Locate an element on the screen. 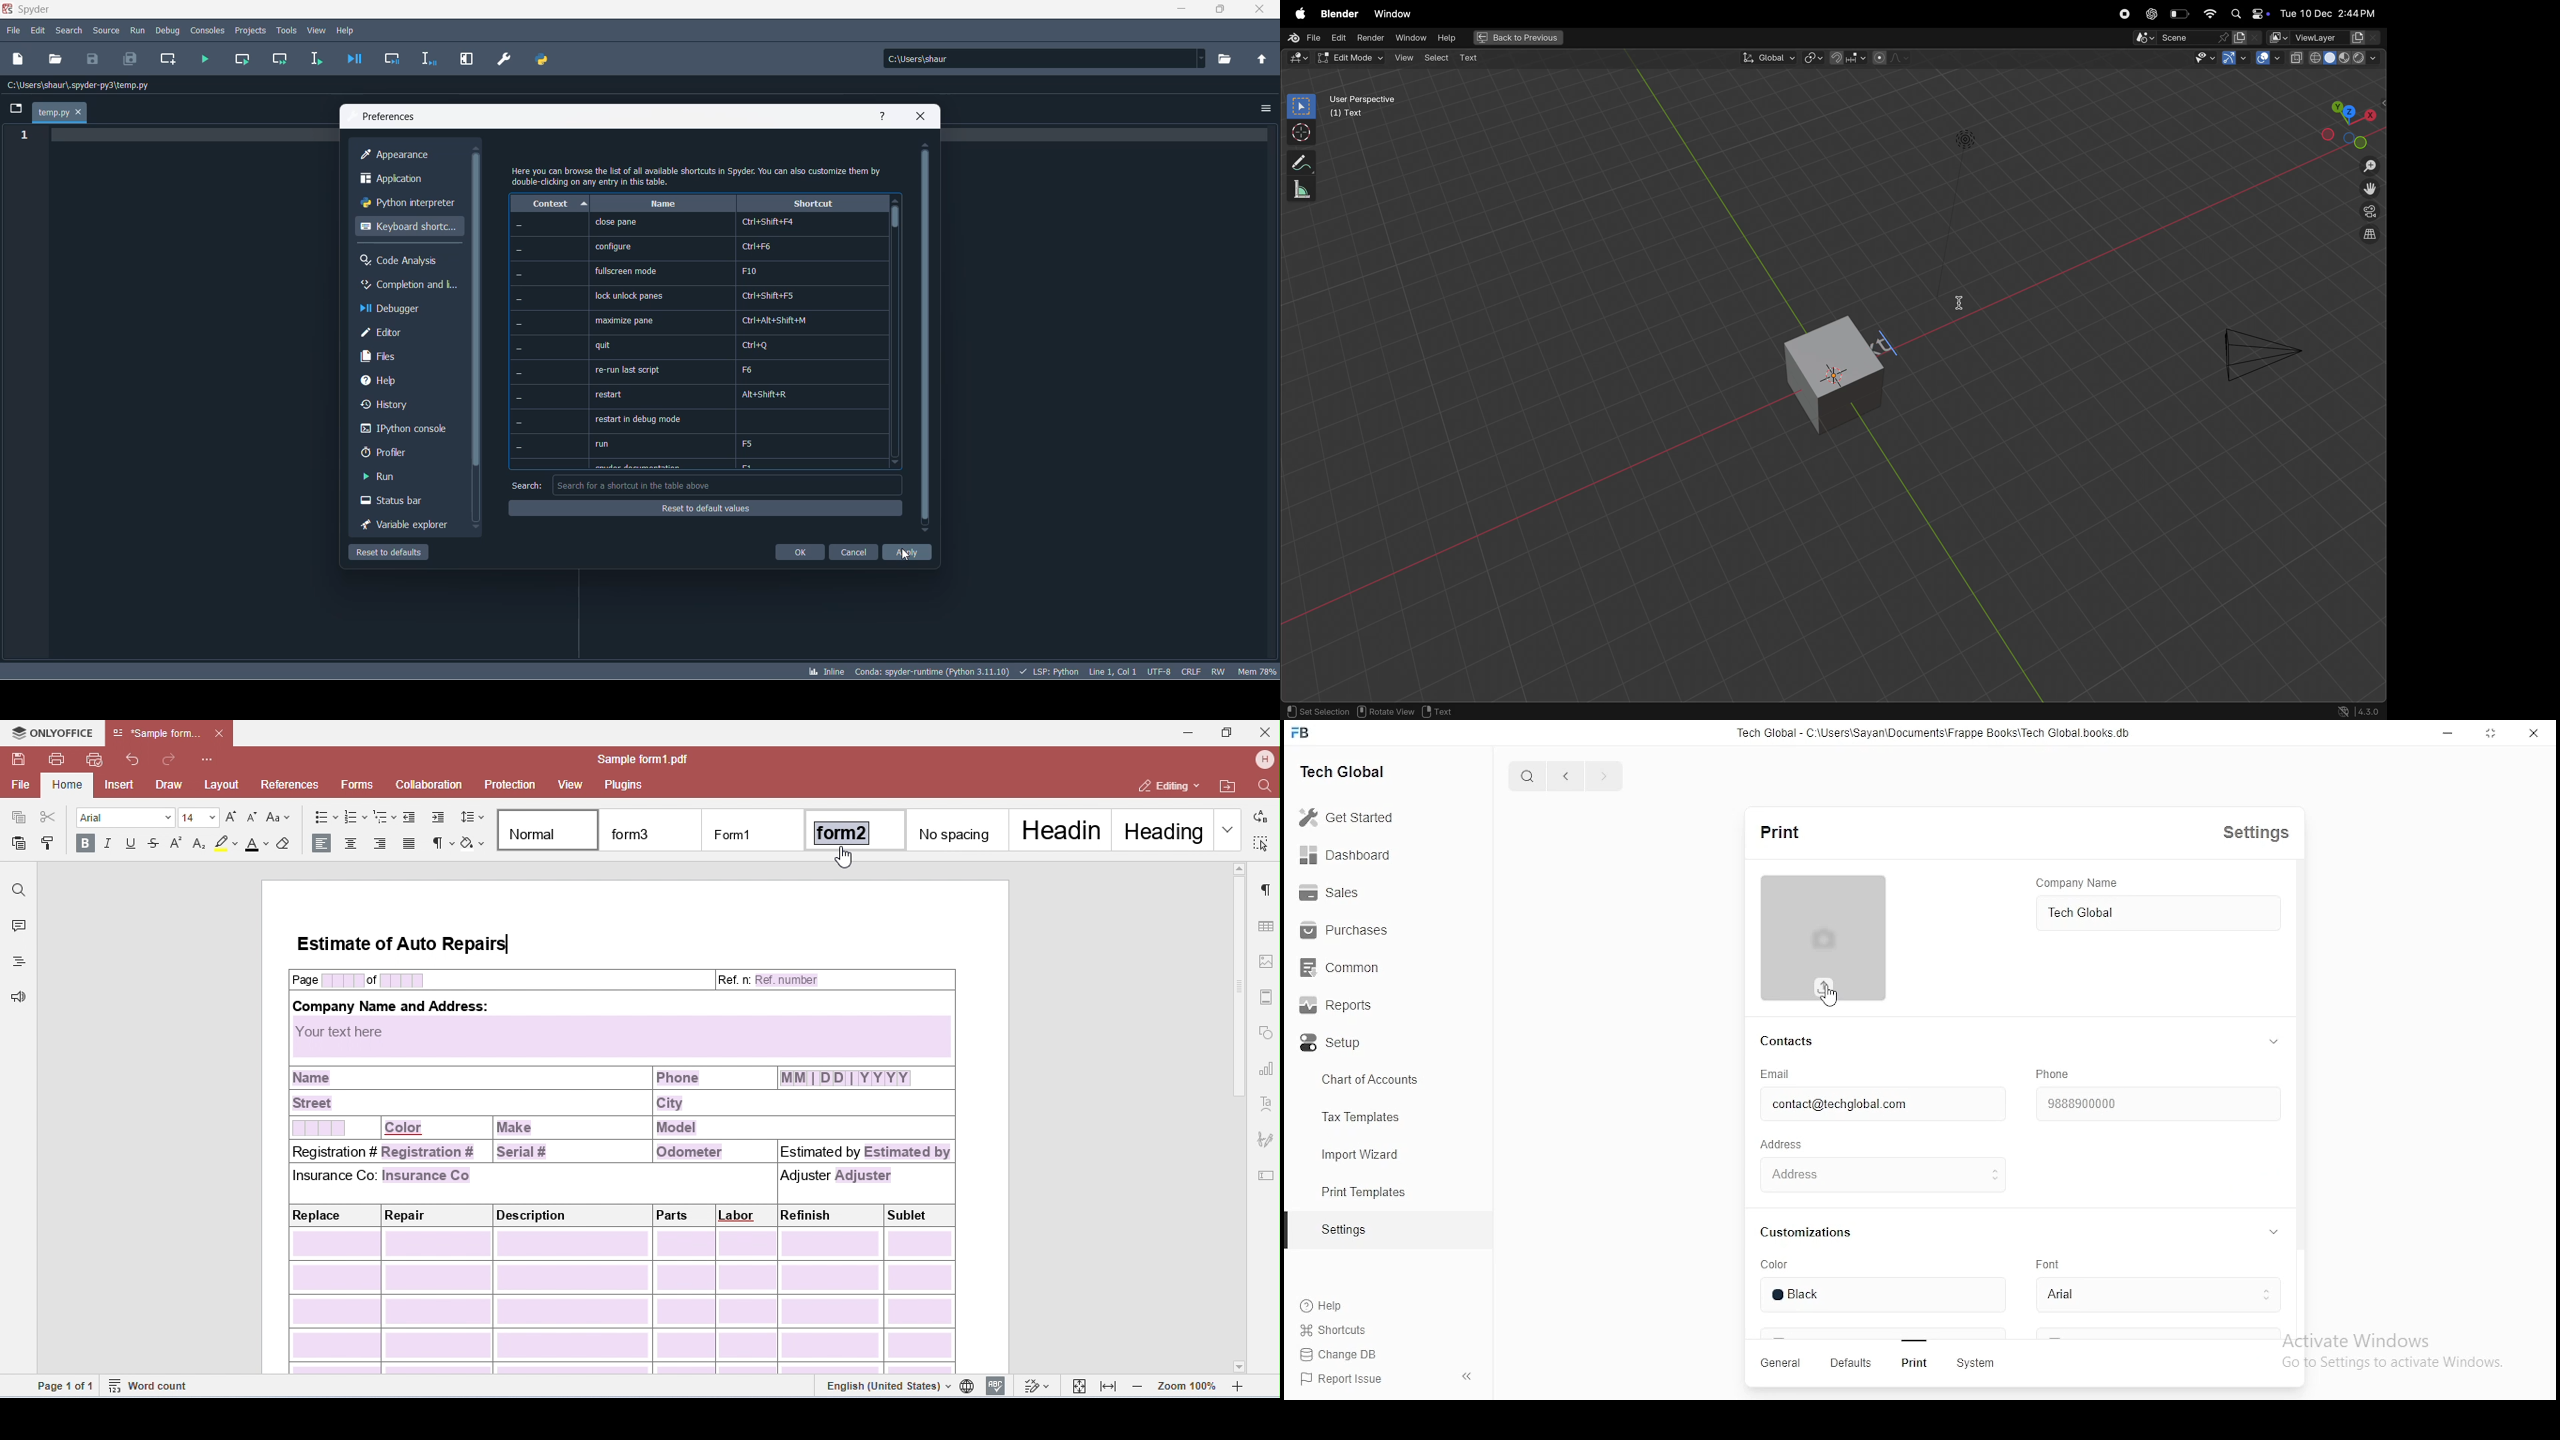 This screenshot has width=2576, height=1456. run current cell is located at coordinates (276, 61).